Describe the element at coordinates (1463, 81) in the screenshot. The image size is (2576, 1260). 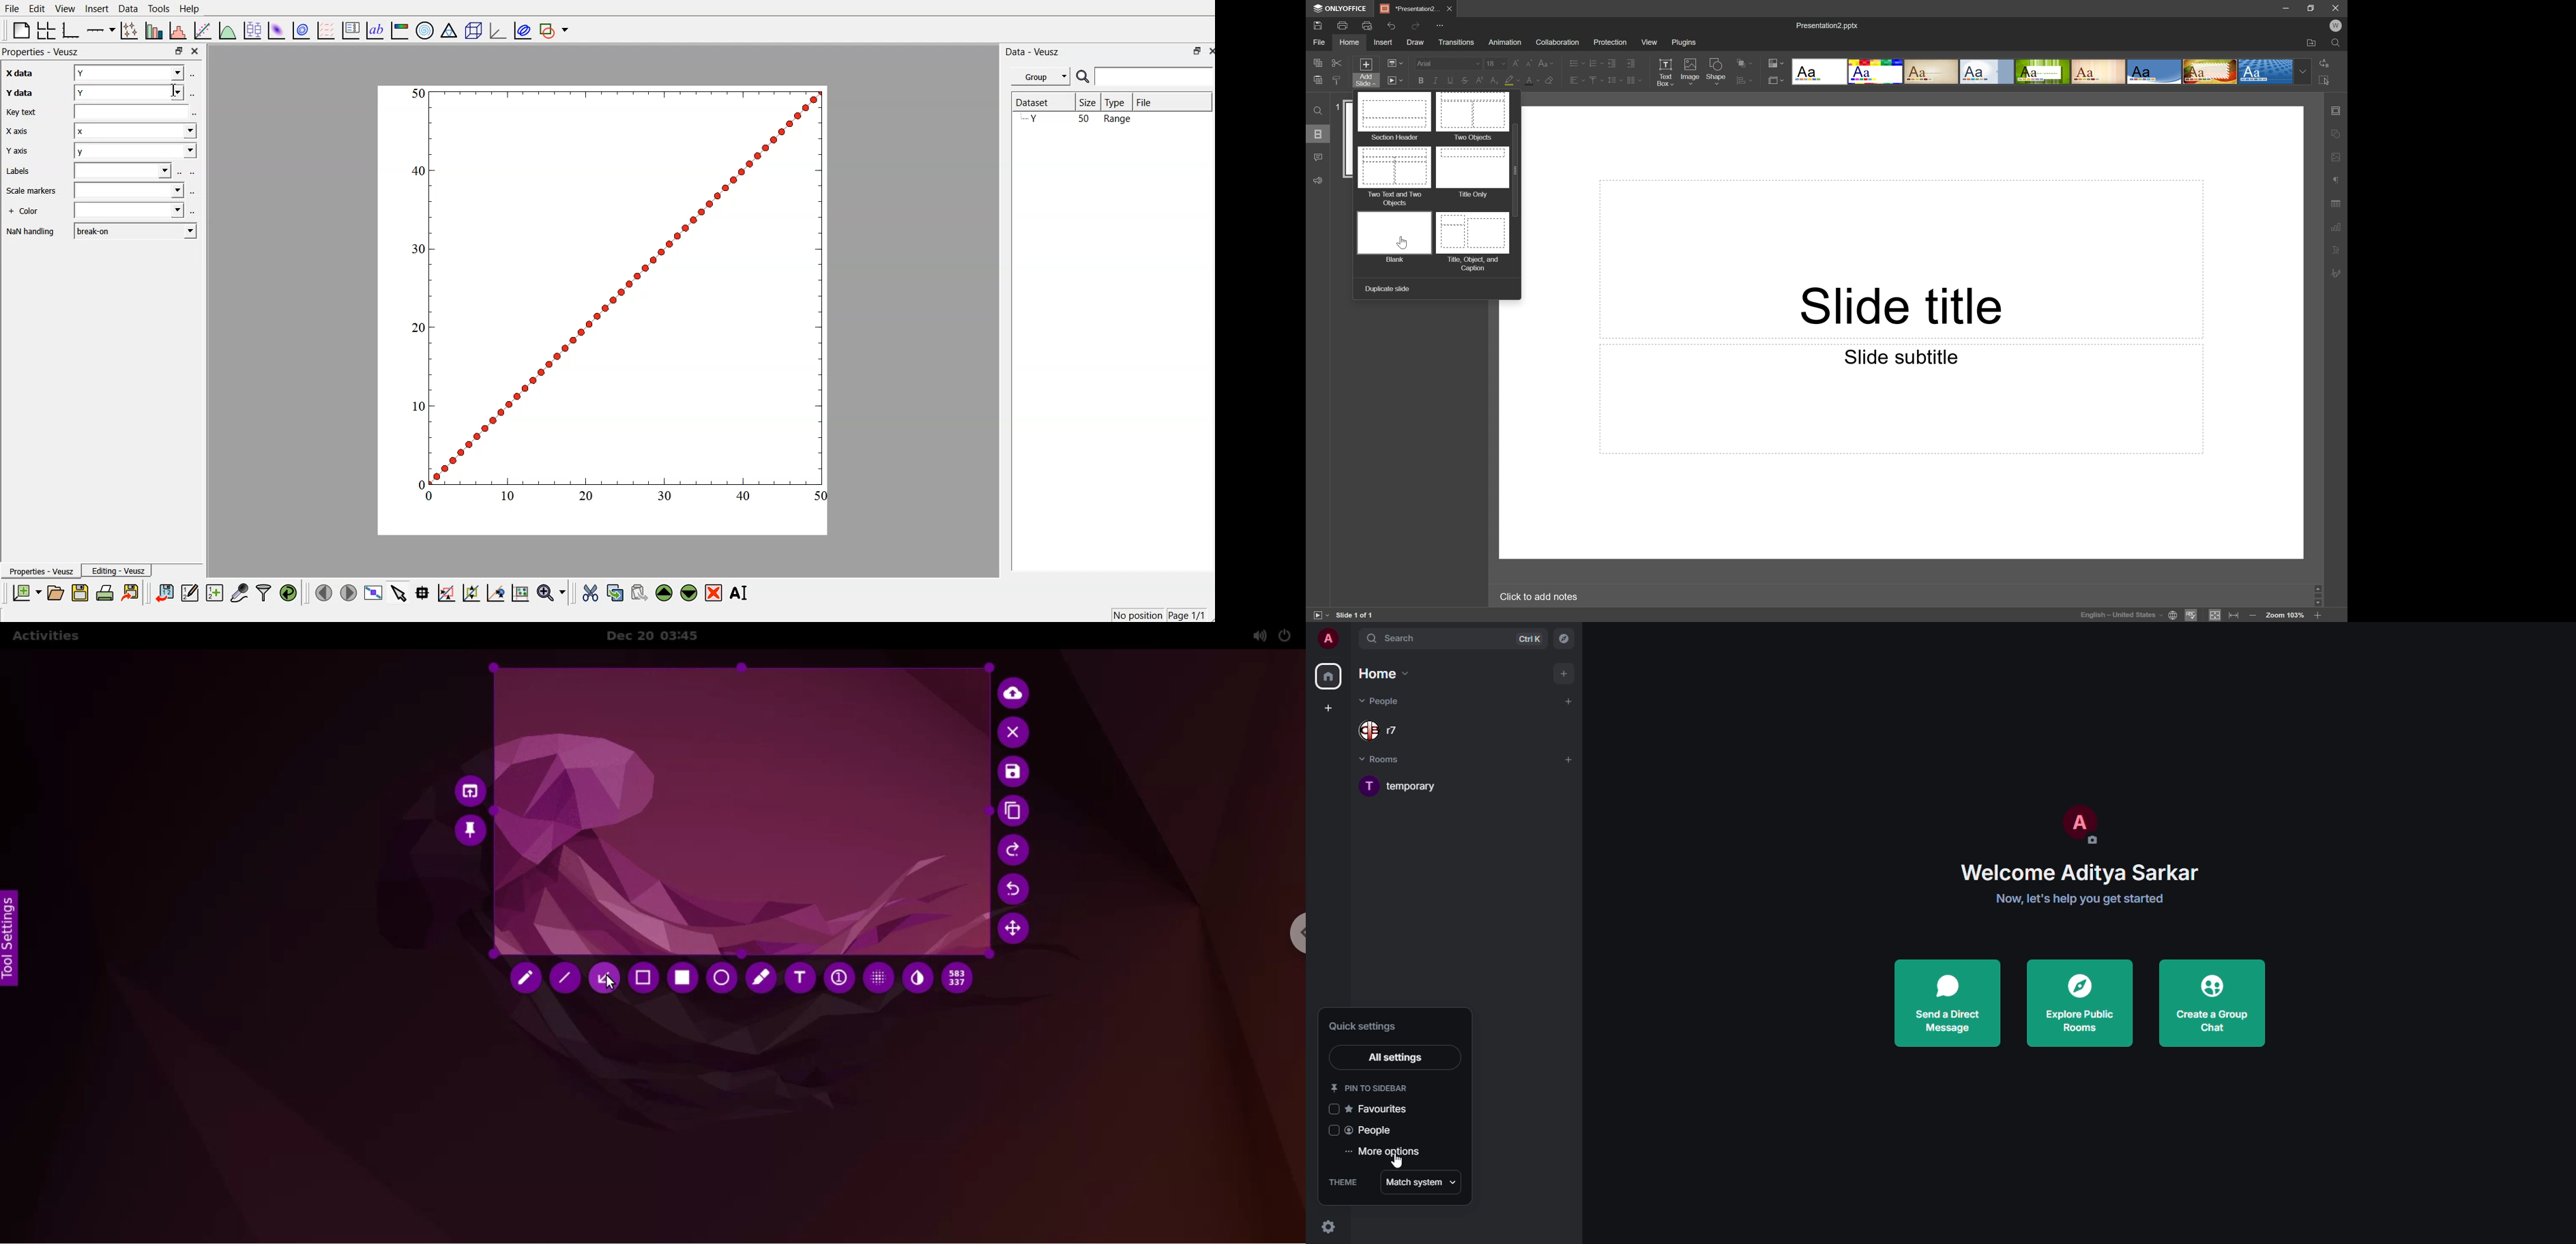
I see `Strikethrough` at that location.